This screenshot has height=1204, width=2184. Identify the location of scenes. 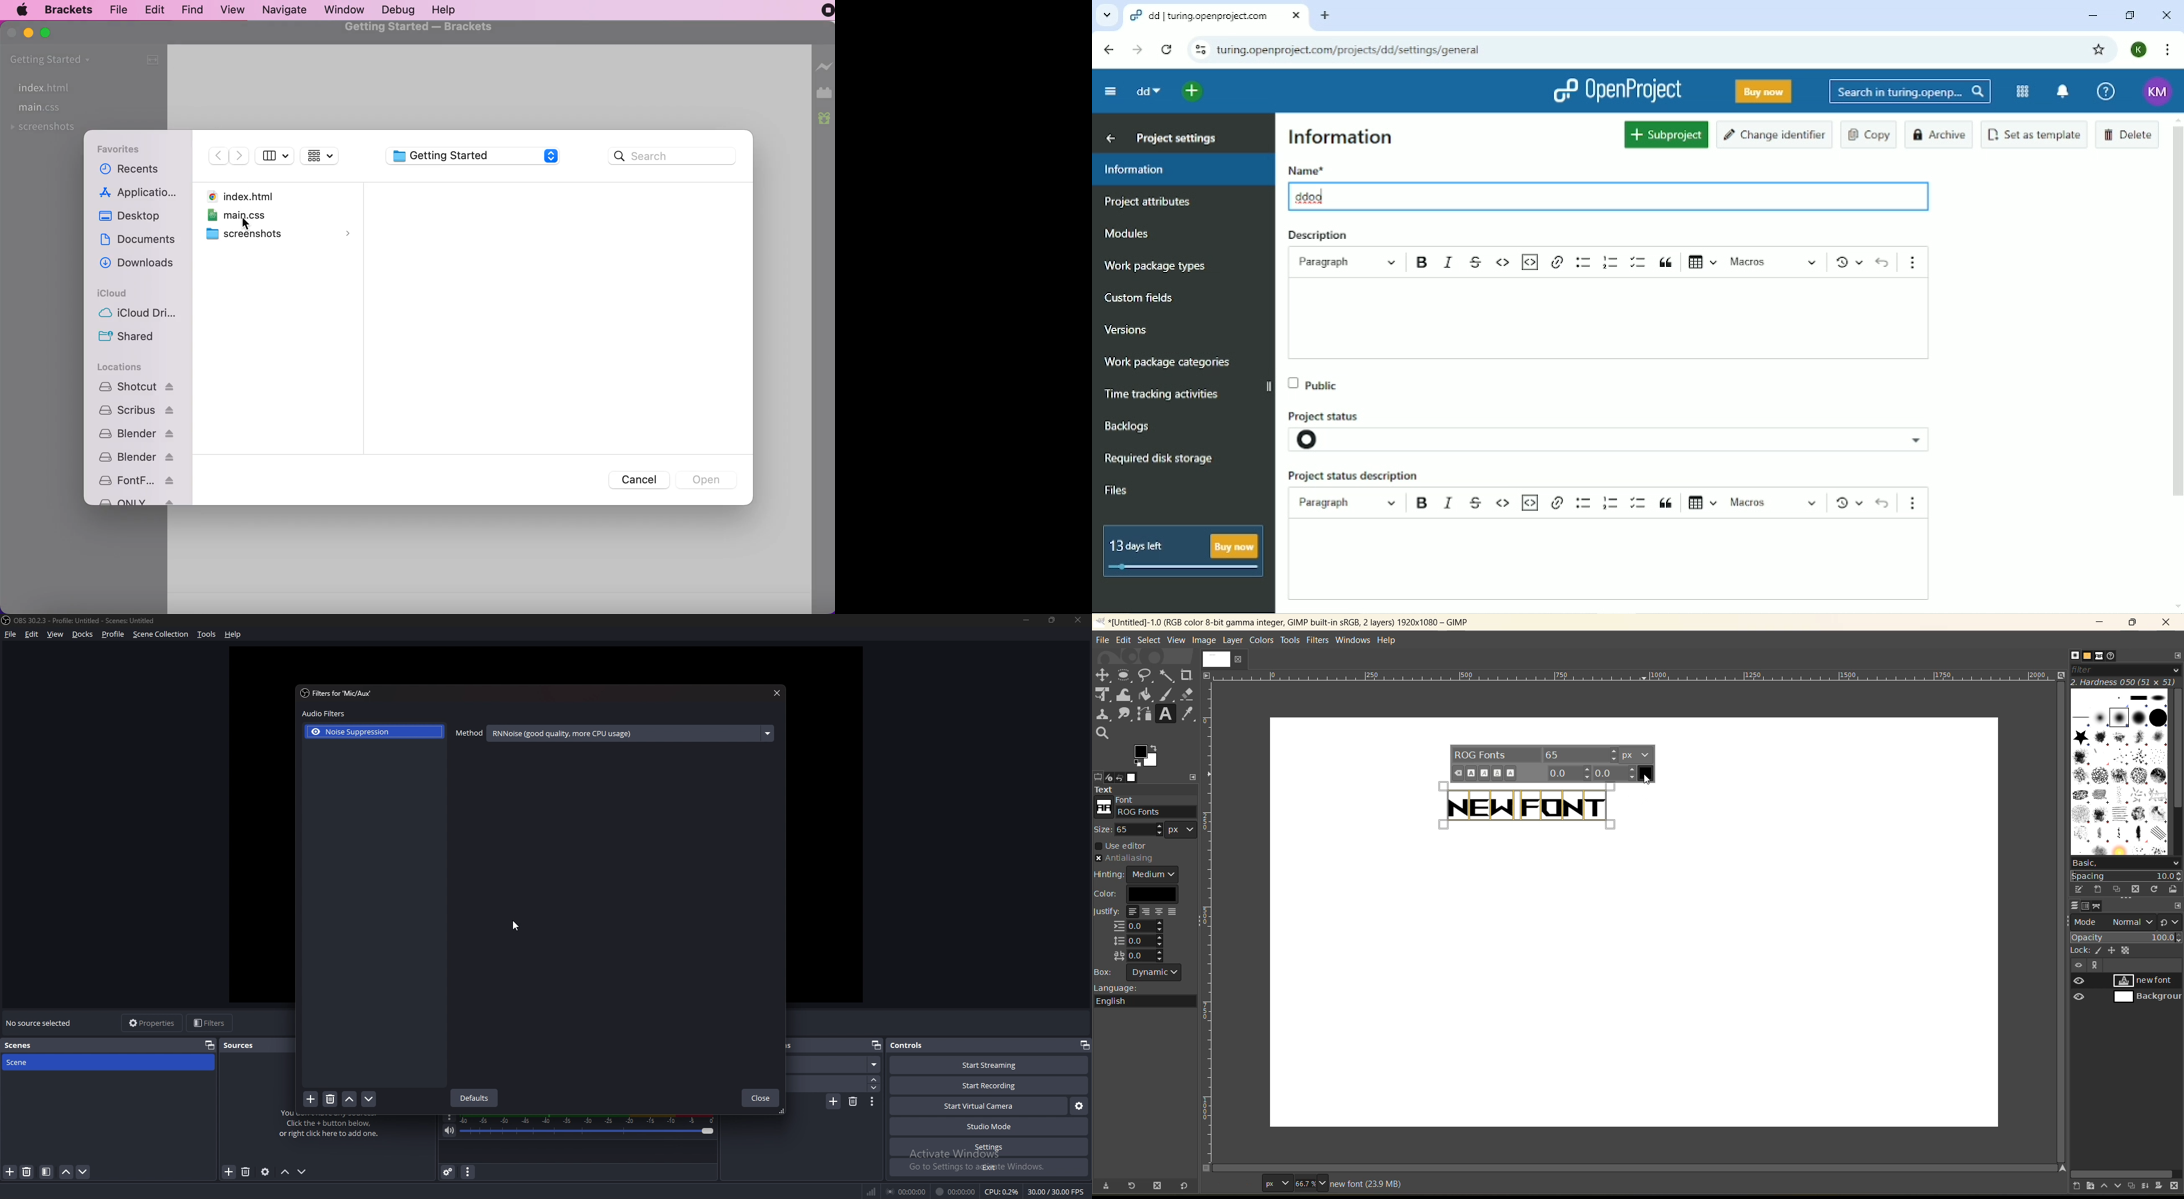
(20, 1046).